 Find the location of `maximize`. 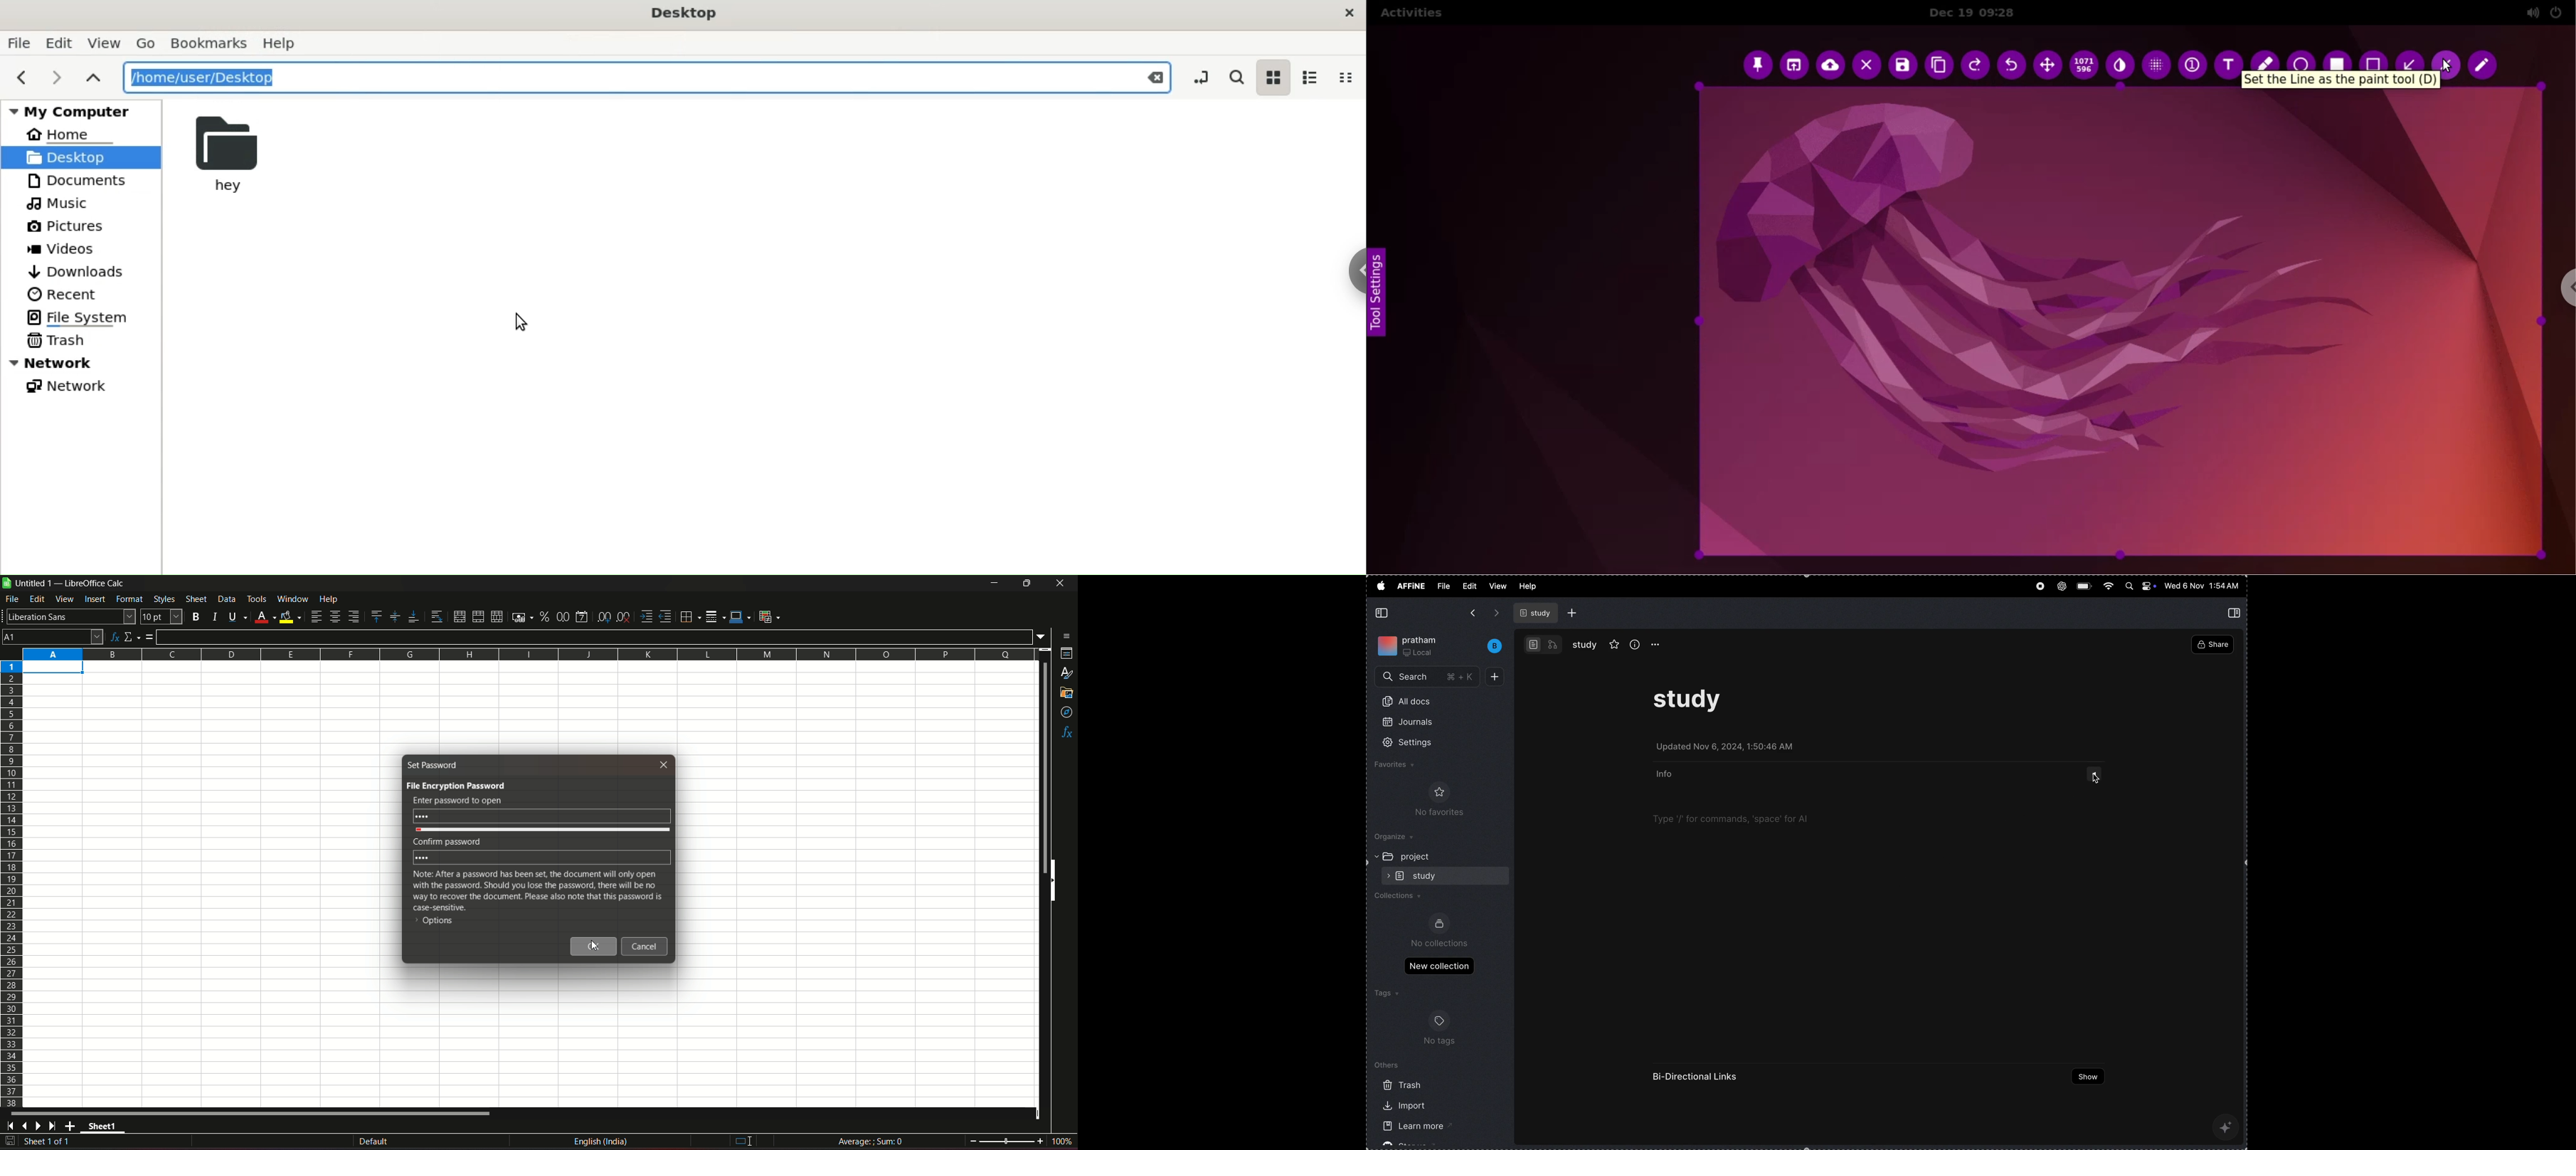

maximize is located at coordinates (1026, 583).